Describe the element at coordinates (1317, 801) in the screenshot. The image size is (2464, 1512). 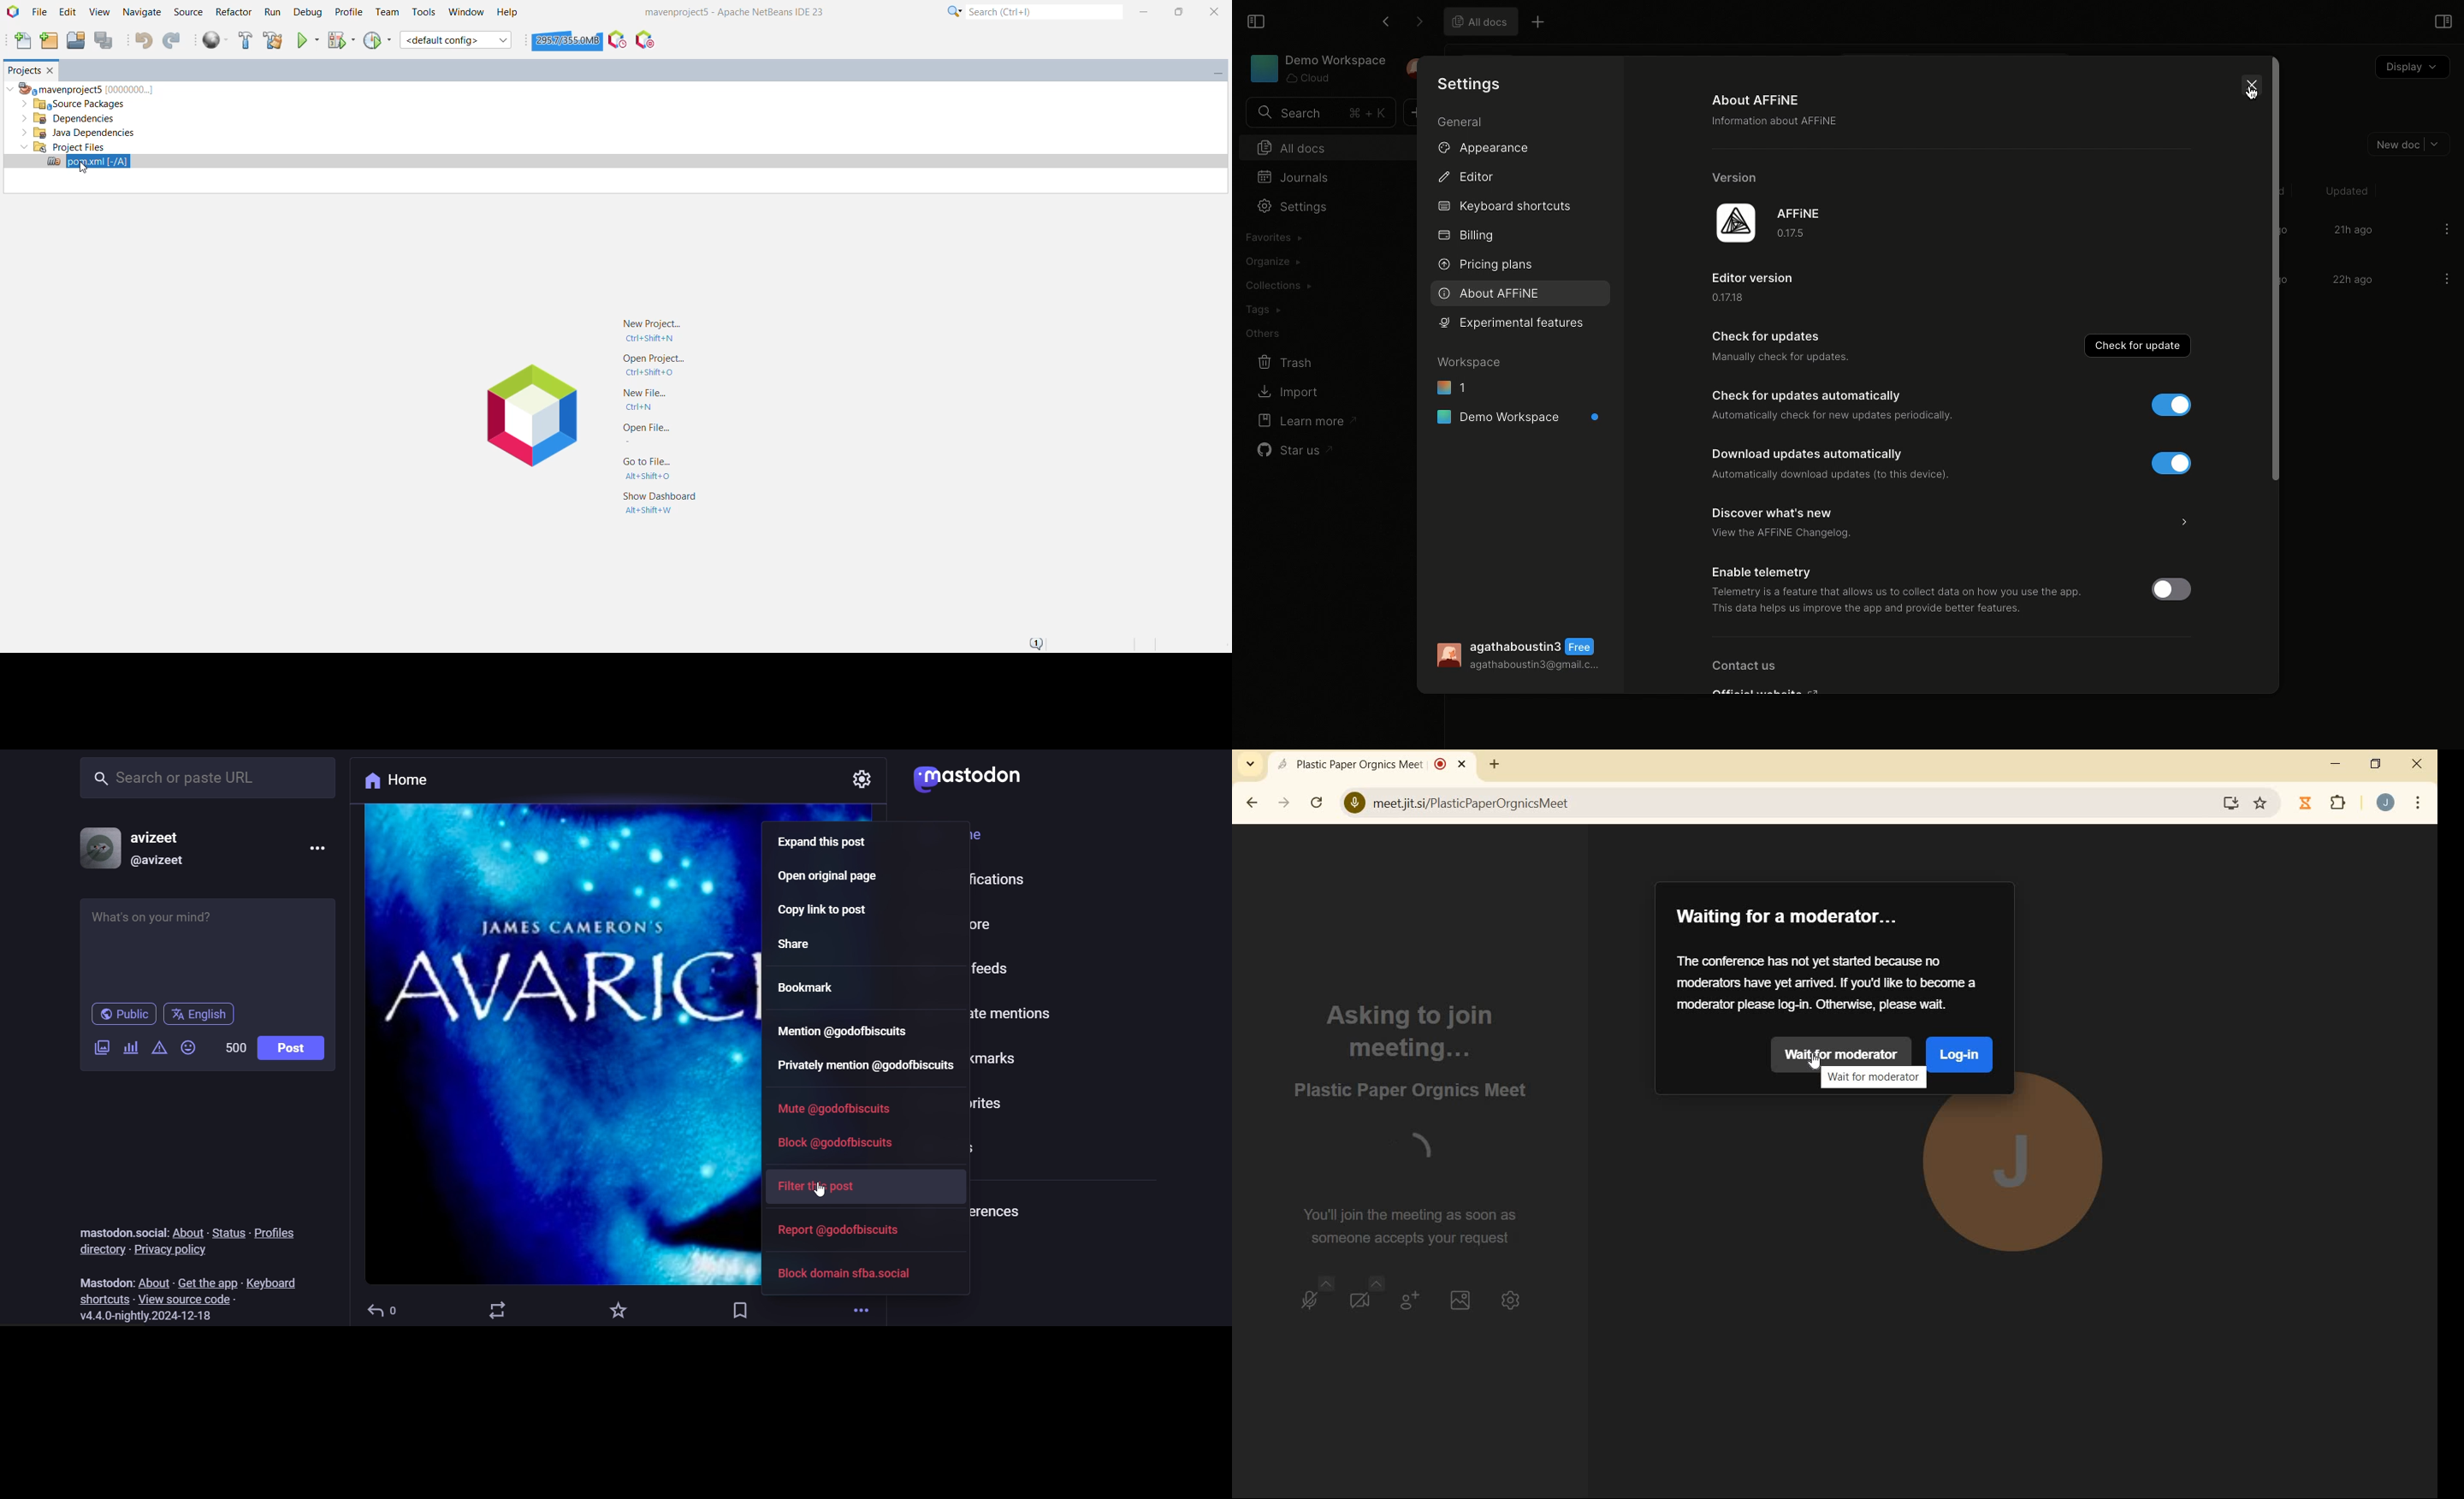
I see `reload` at that location.